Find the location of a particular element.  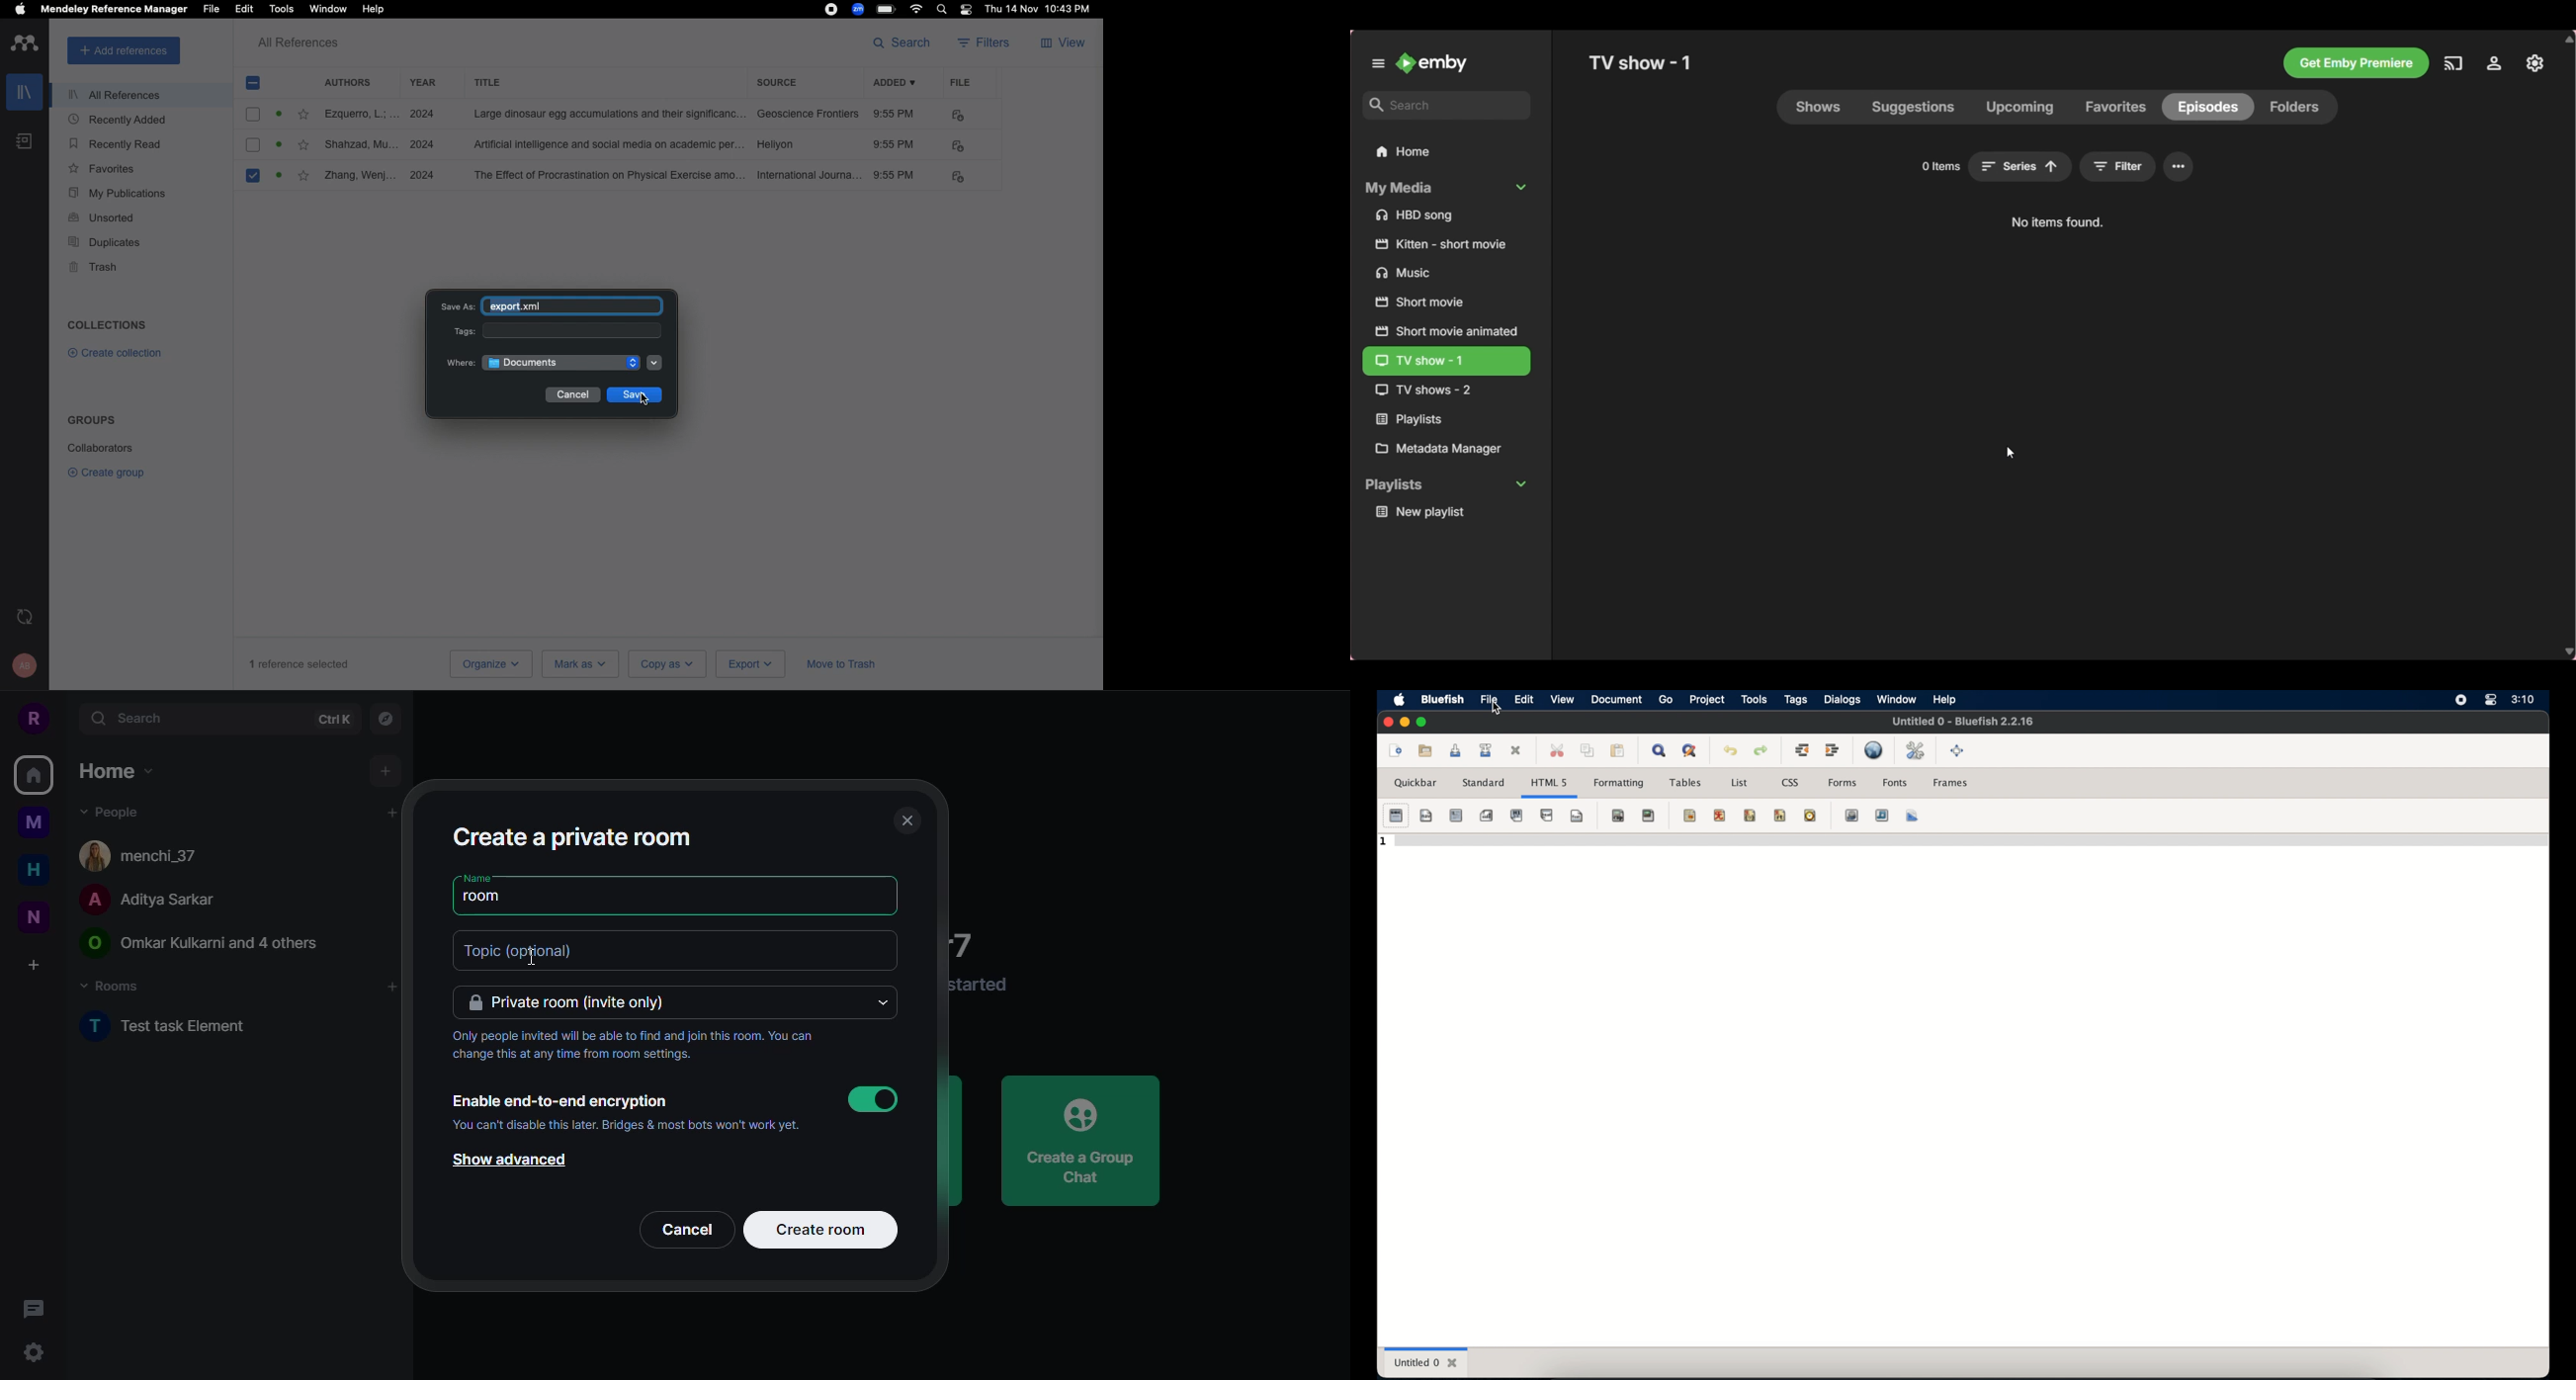

info is located at coordinates (982, 985).